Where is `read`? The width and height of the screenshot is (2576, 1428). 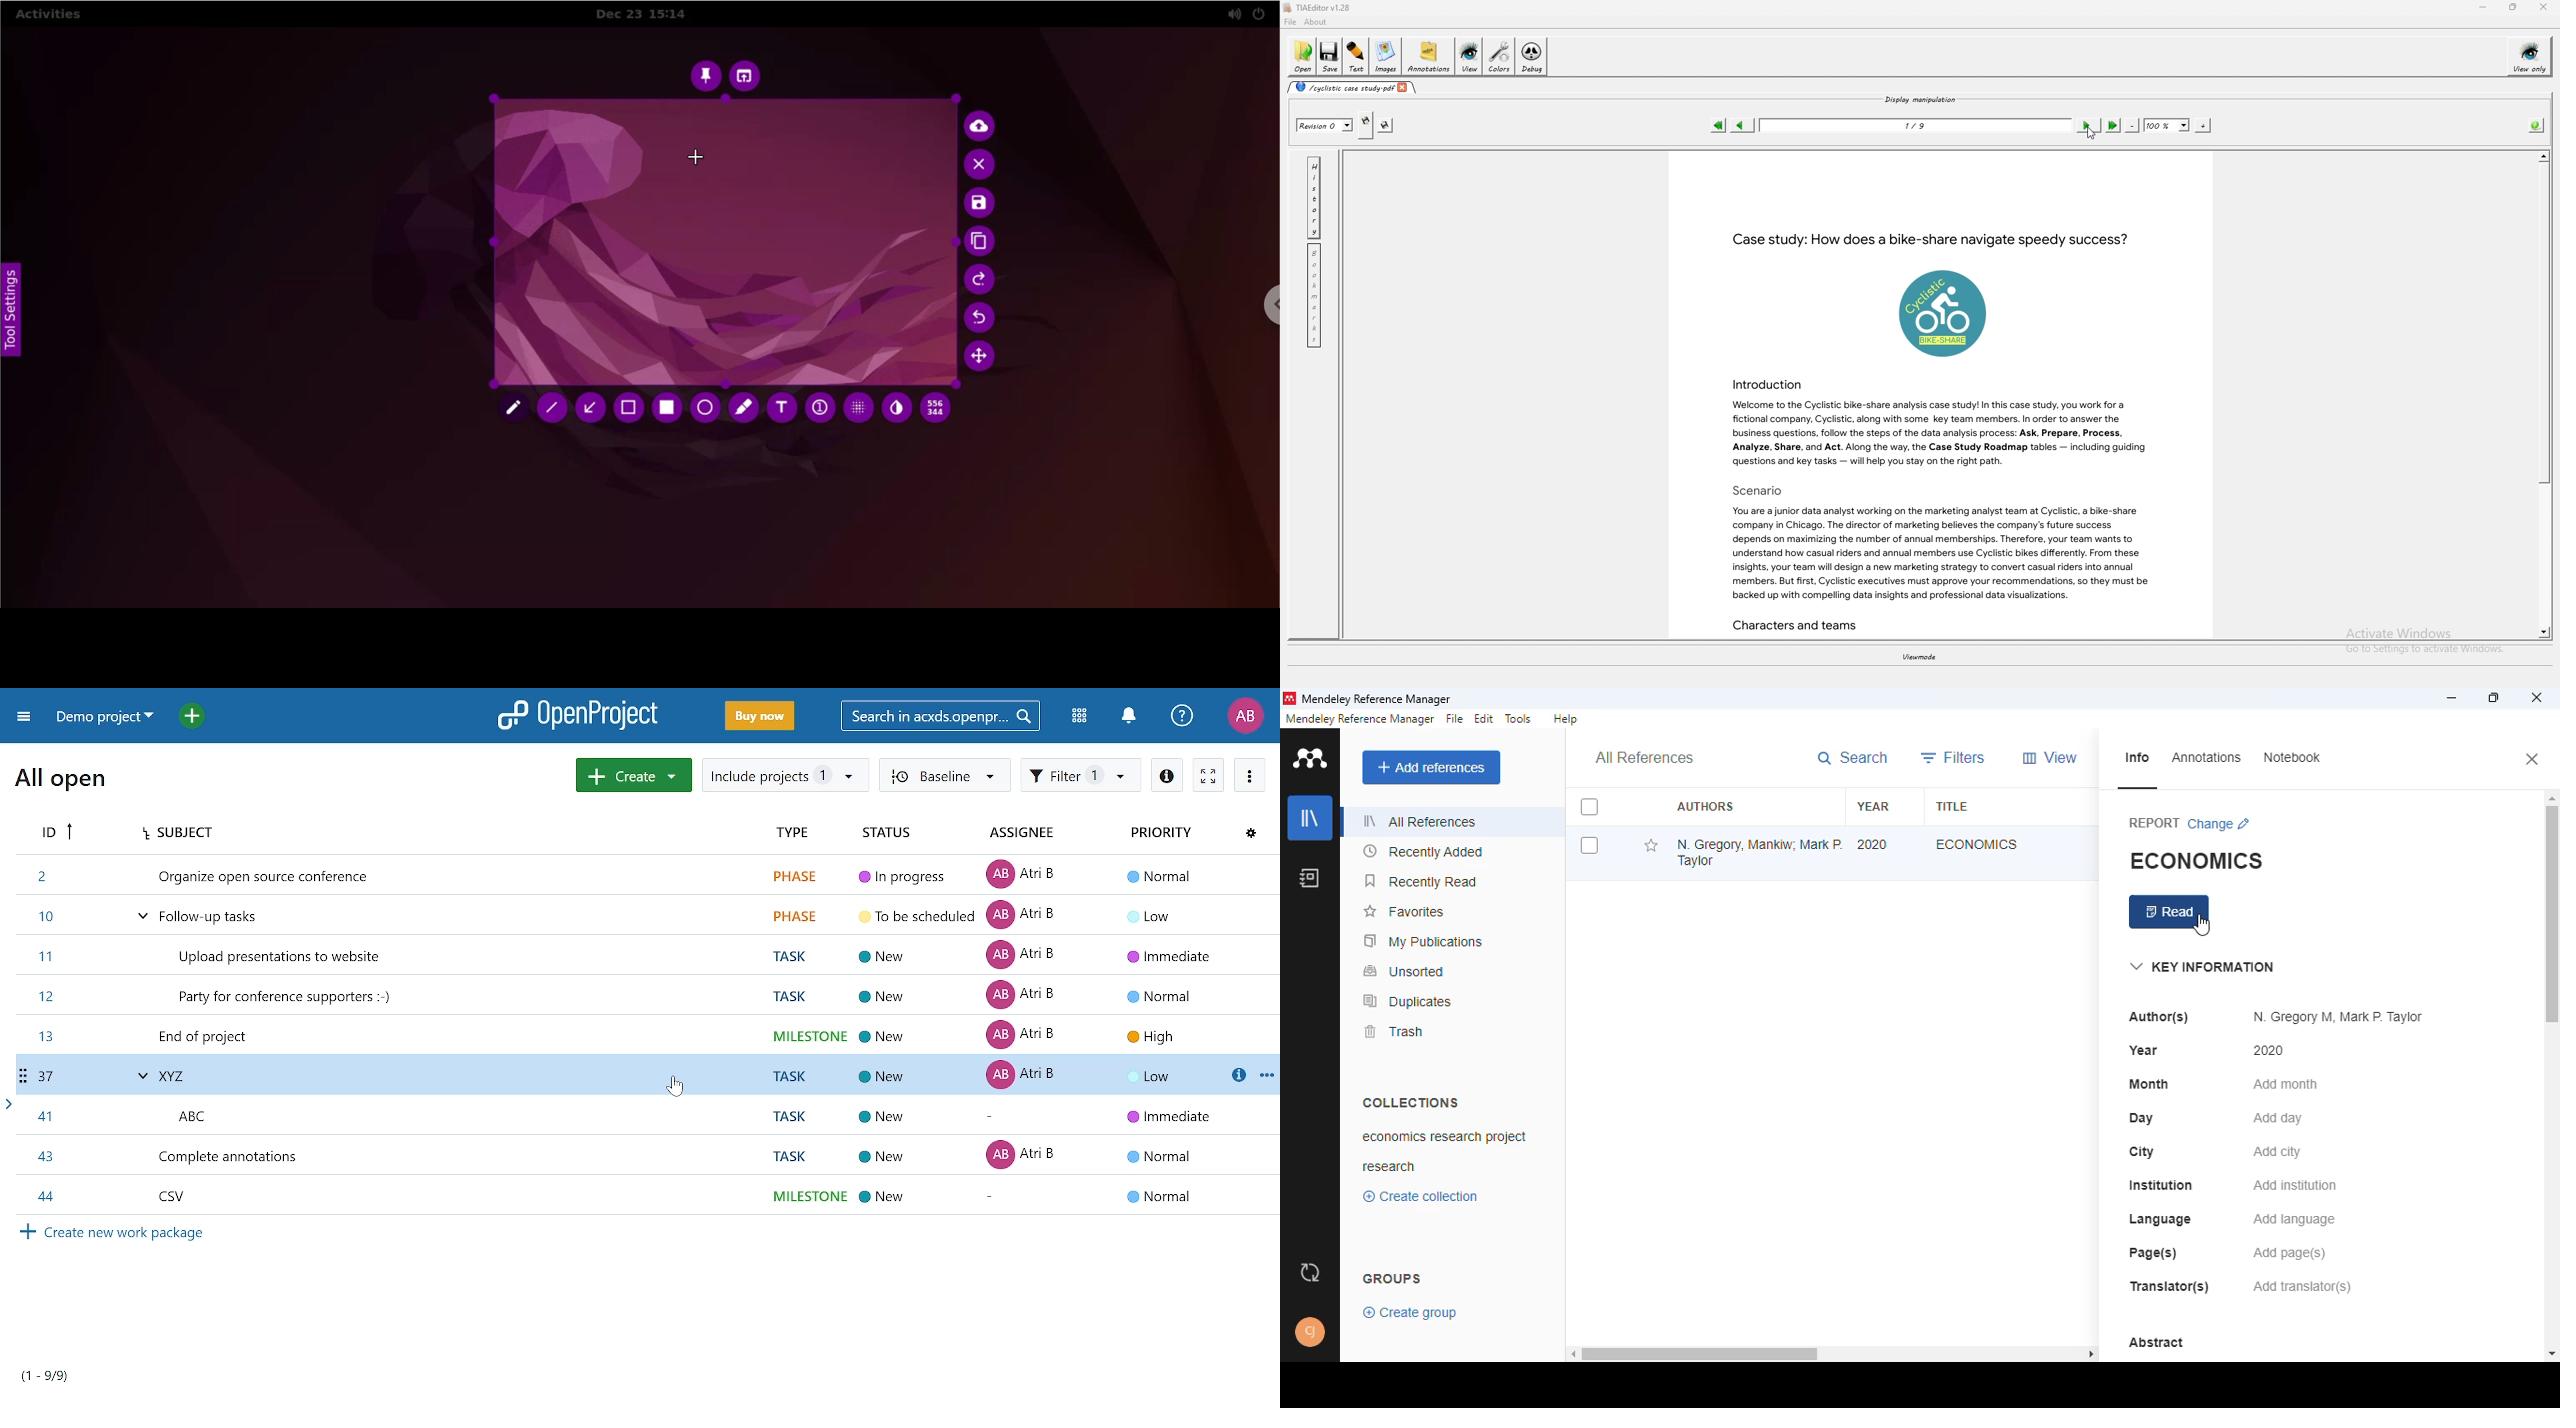 read is located at coordinates (2169, 912).